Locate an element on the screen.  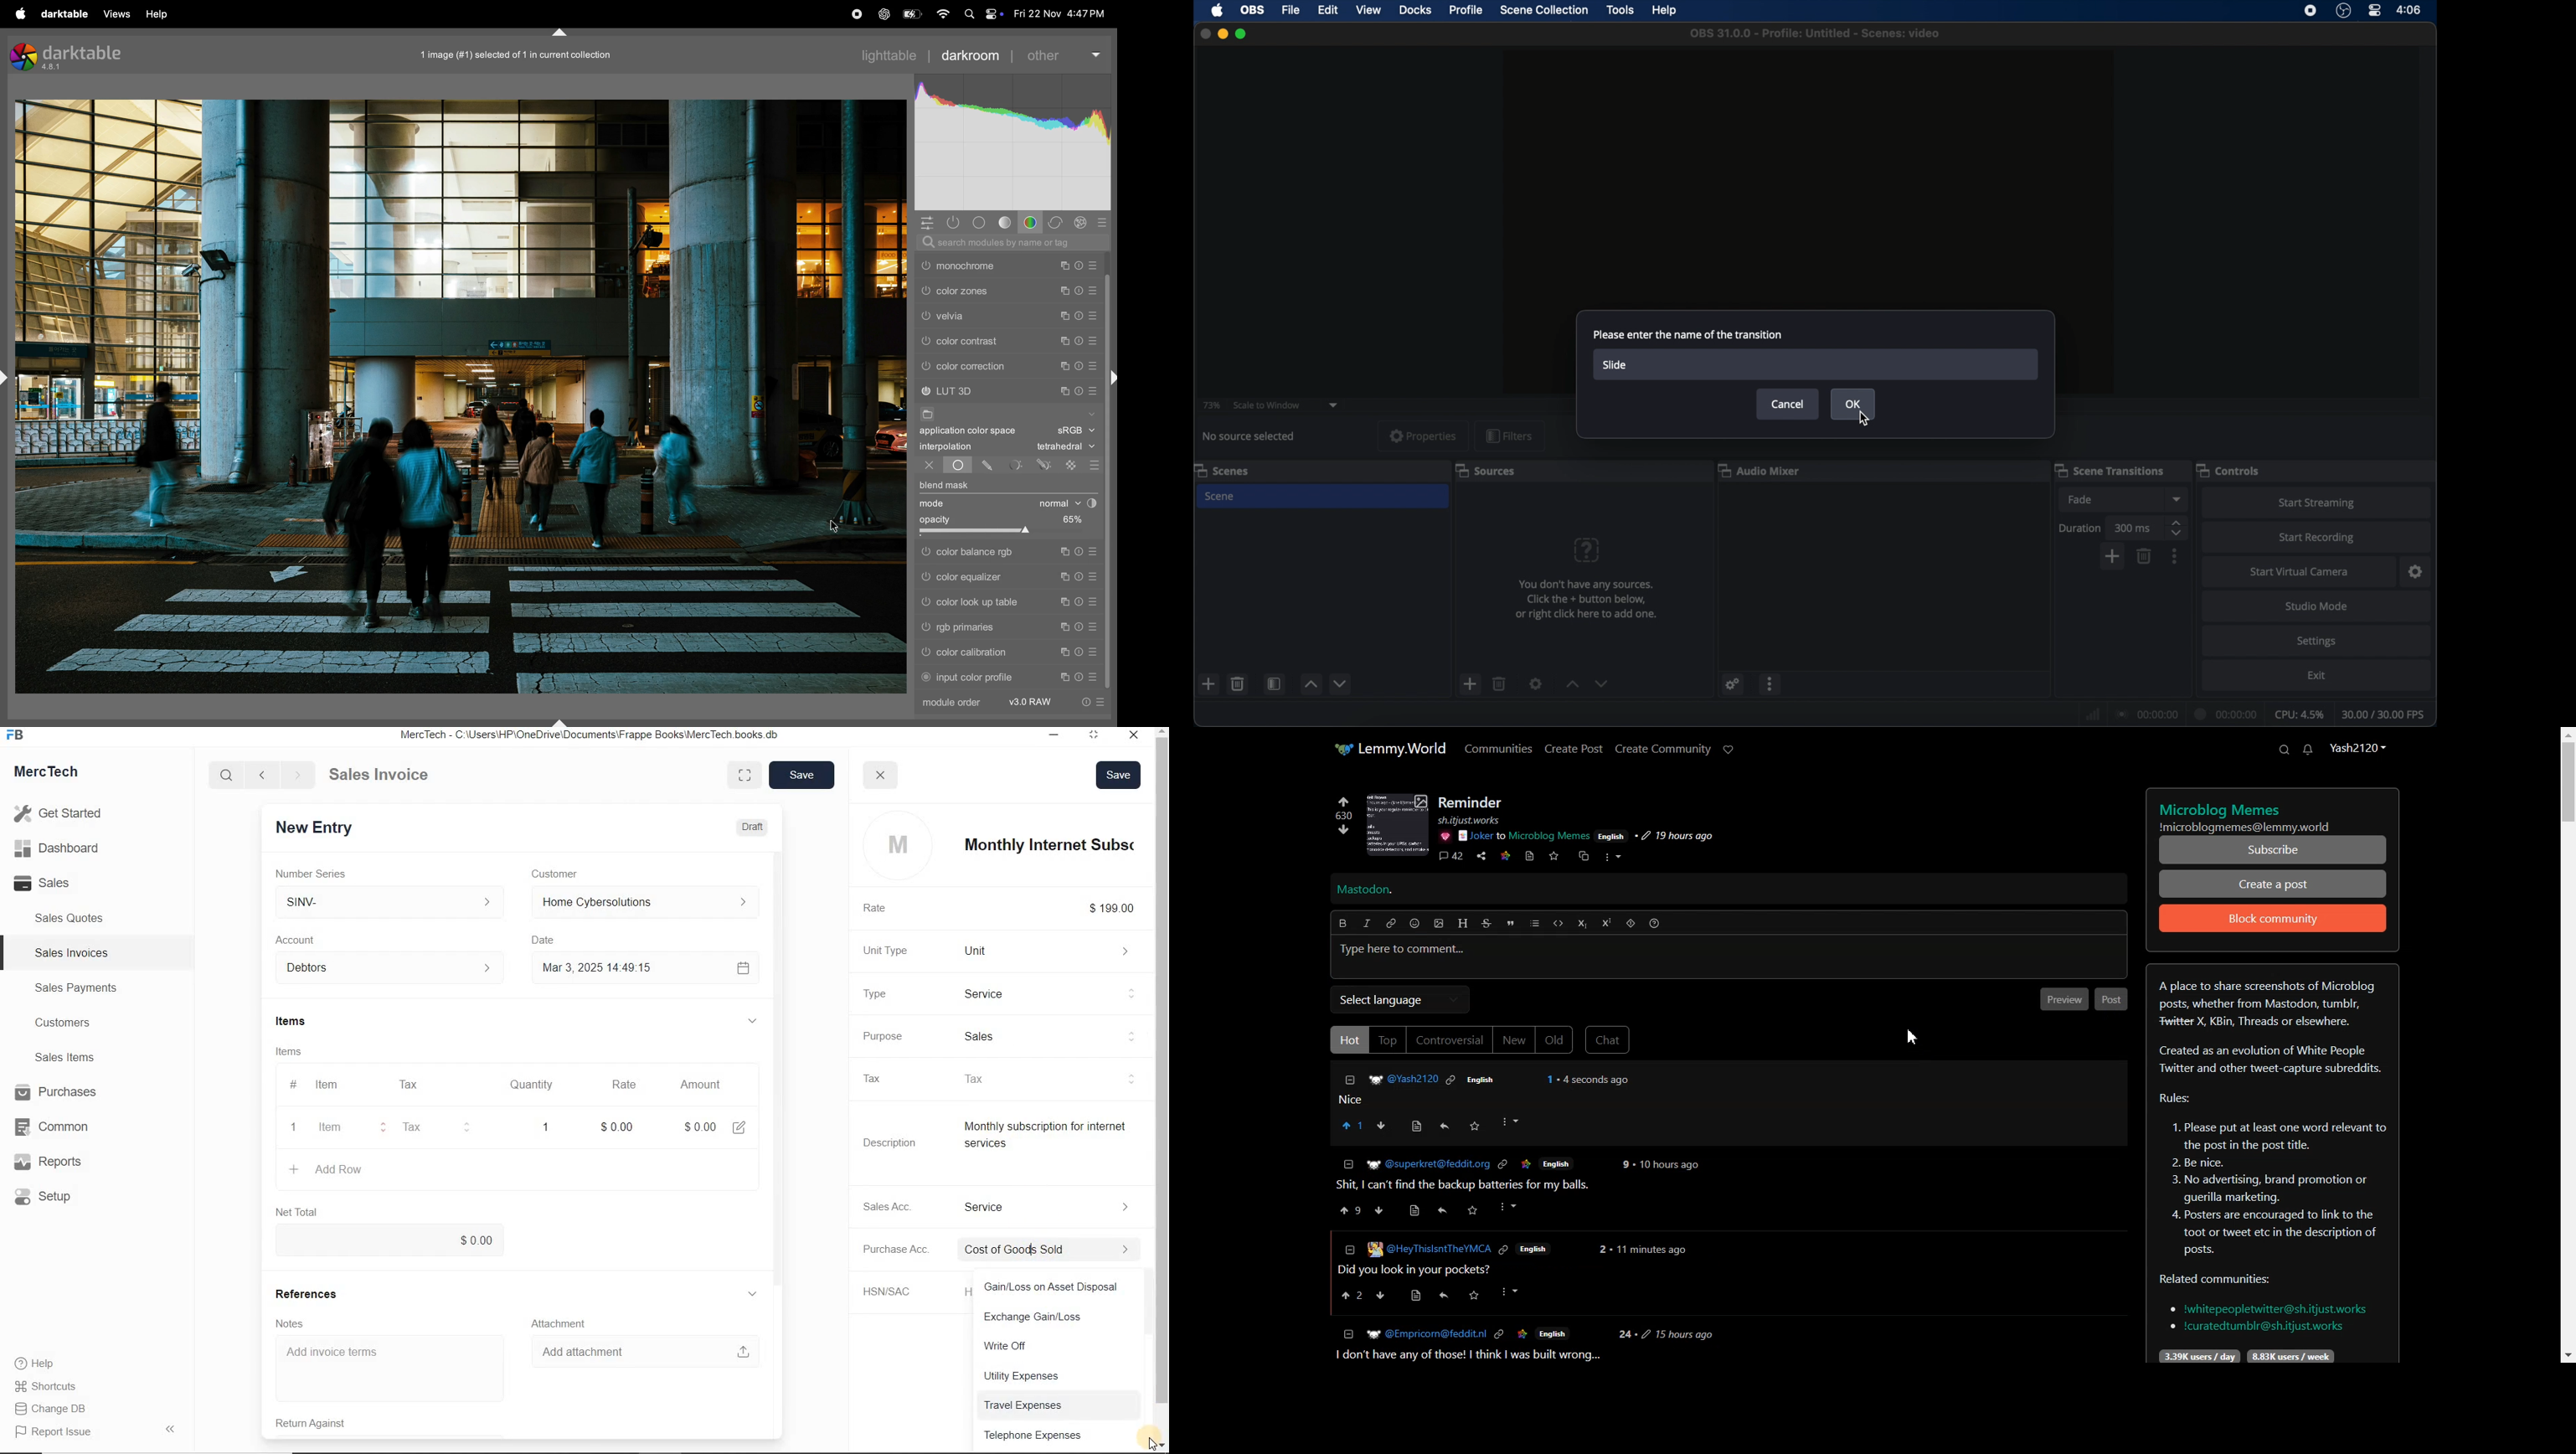
 is located at coordinates (1444, 836).